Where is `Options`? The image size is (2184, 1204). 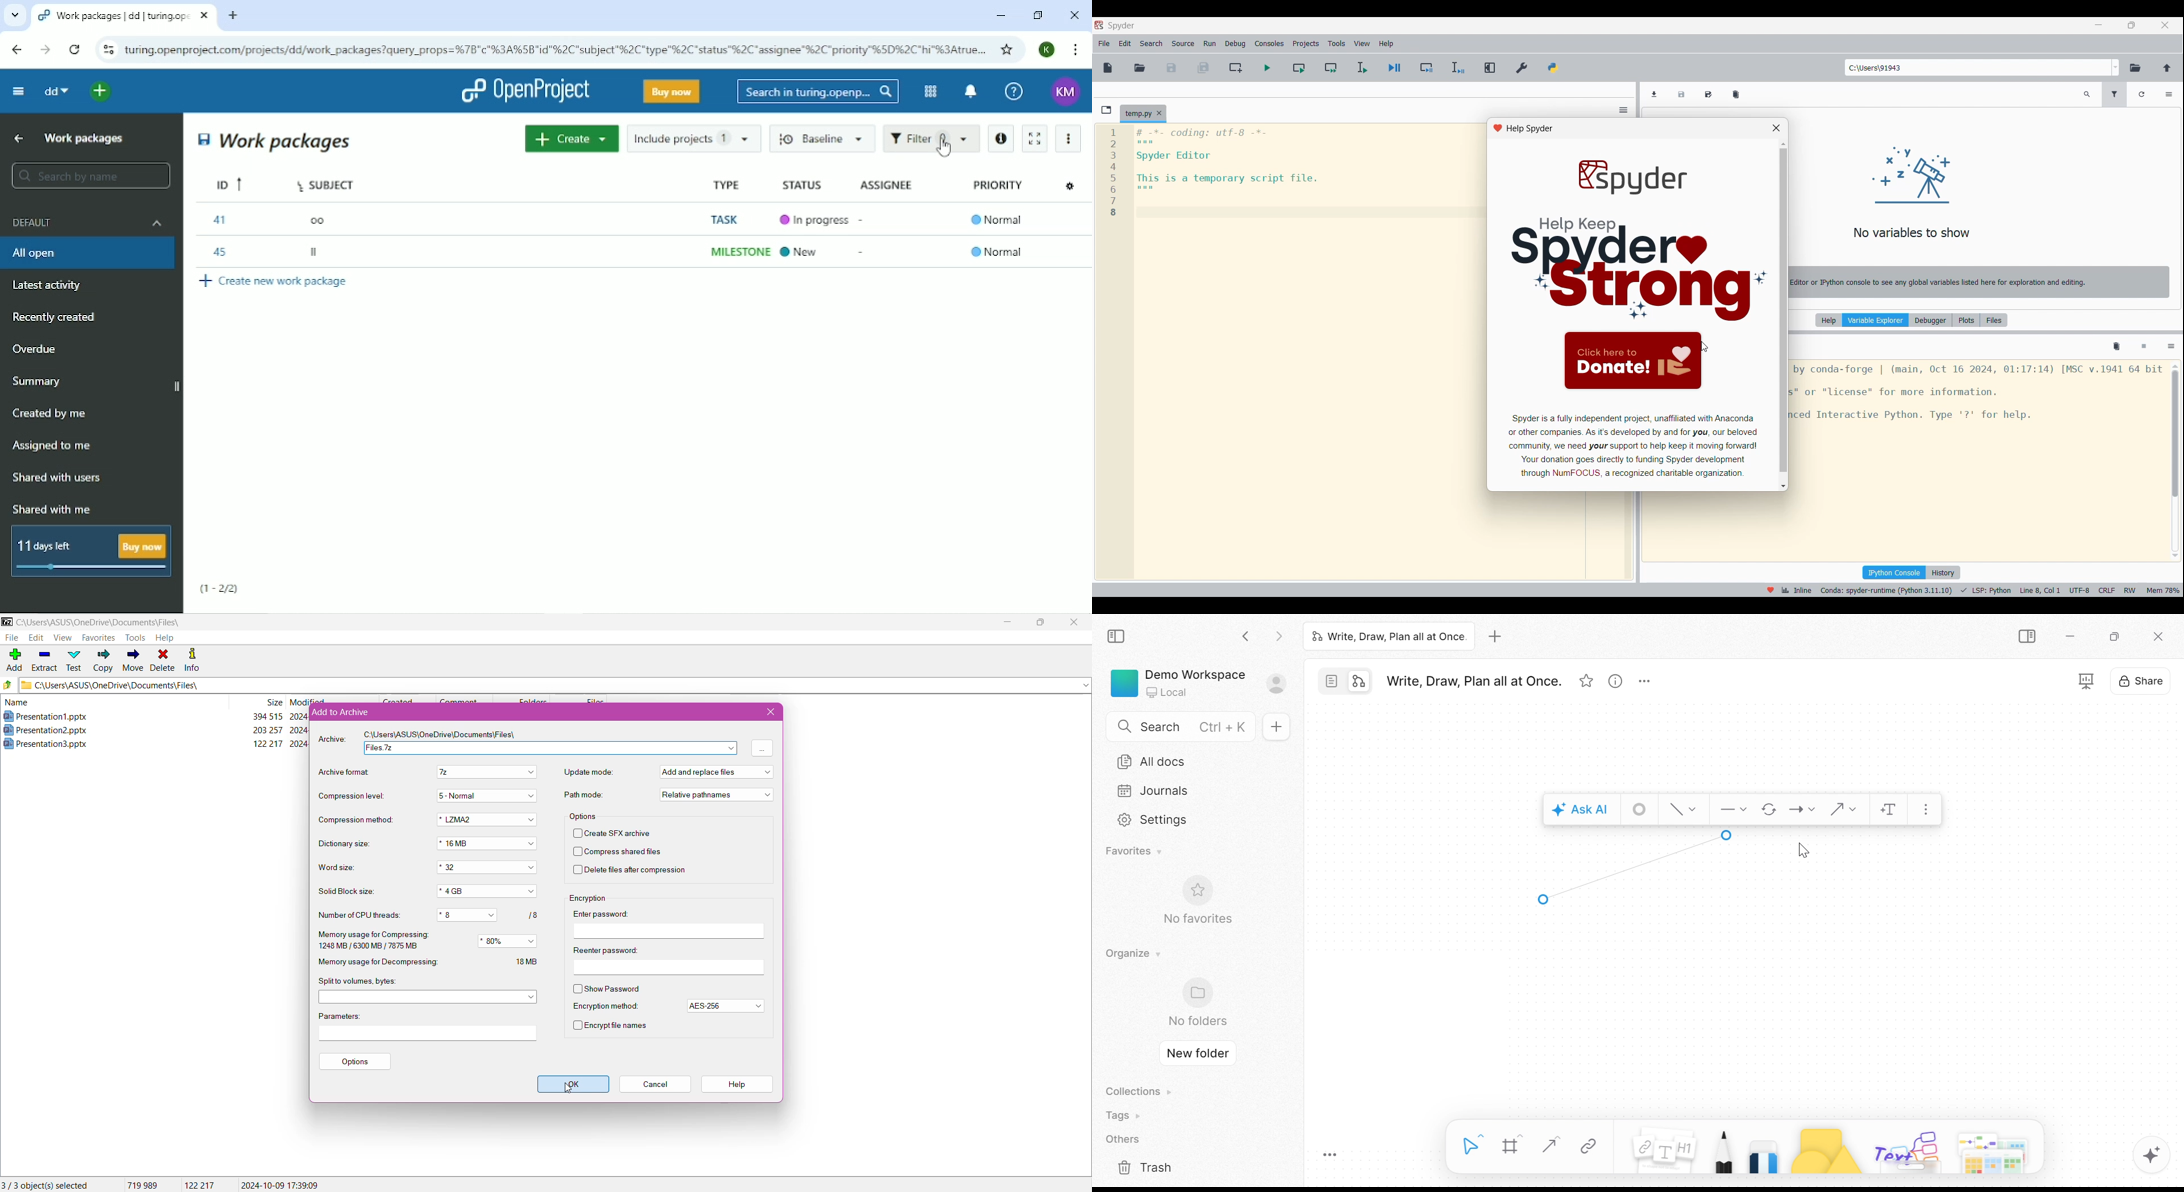
Options is located at coordinates (1624, 110).